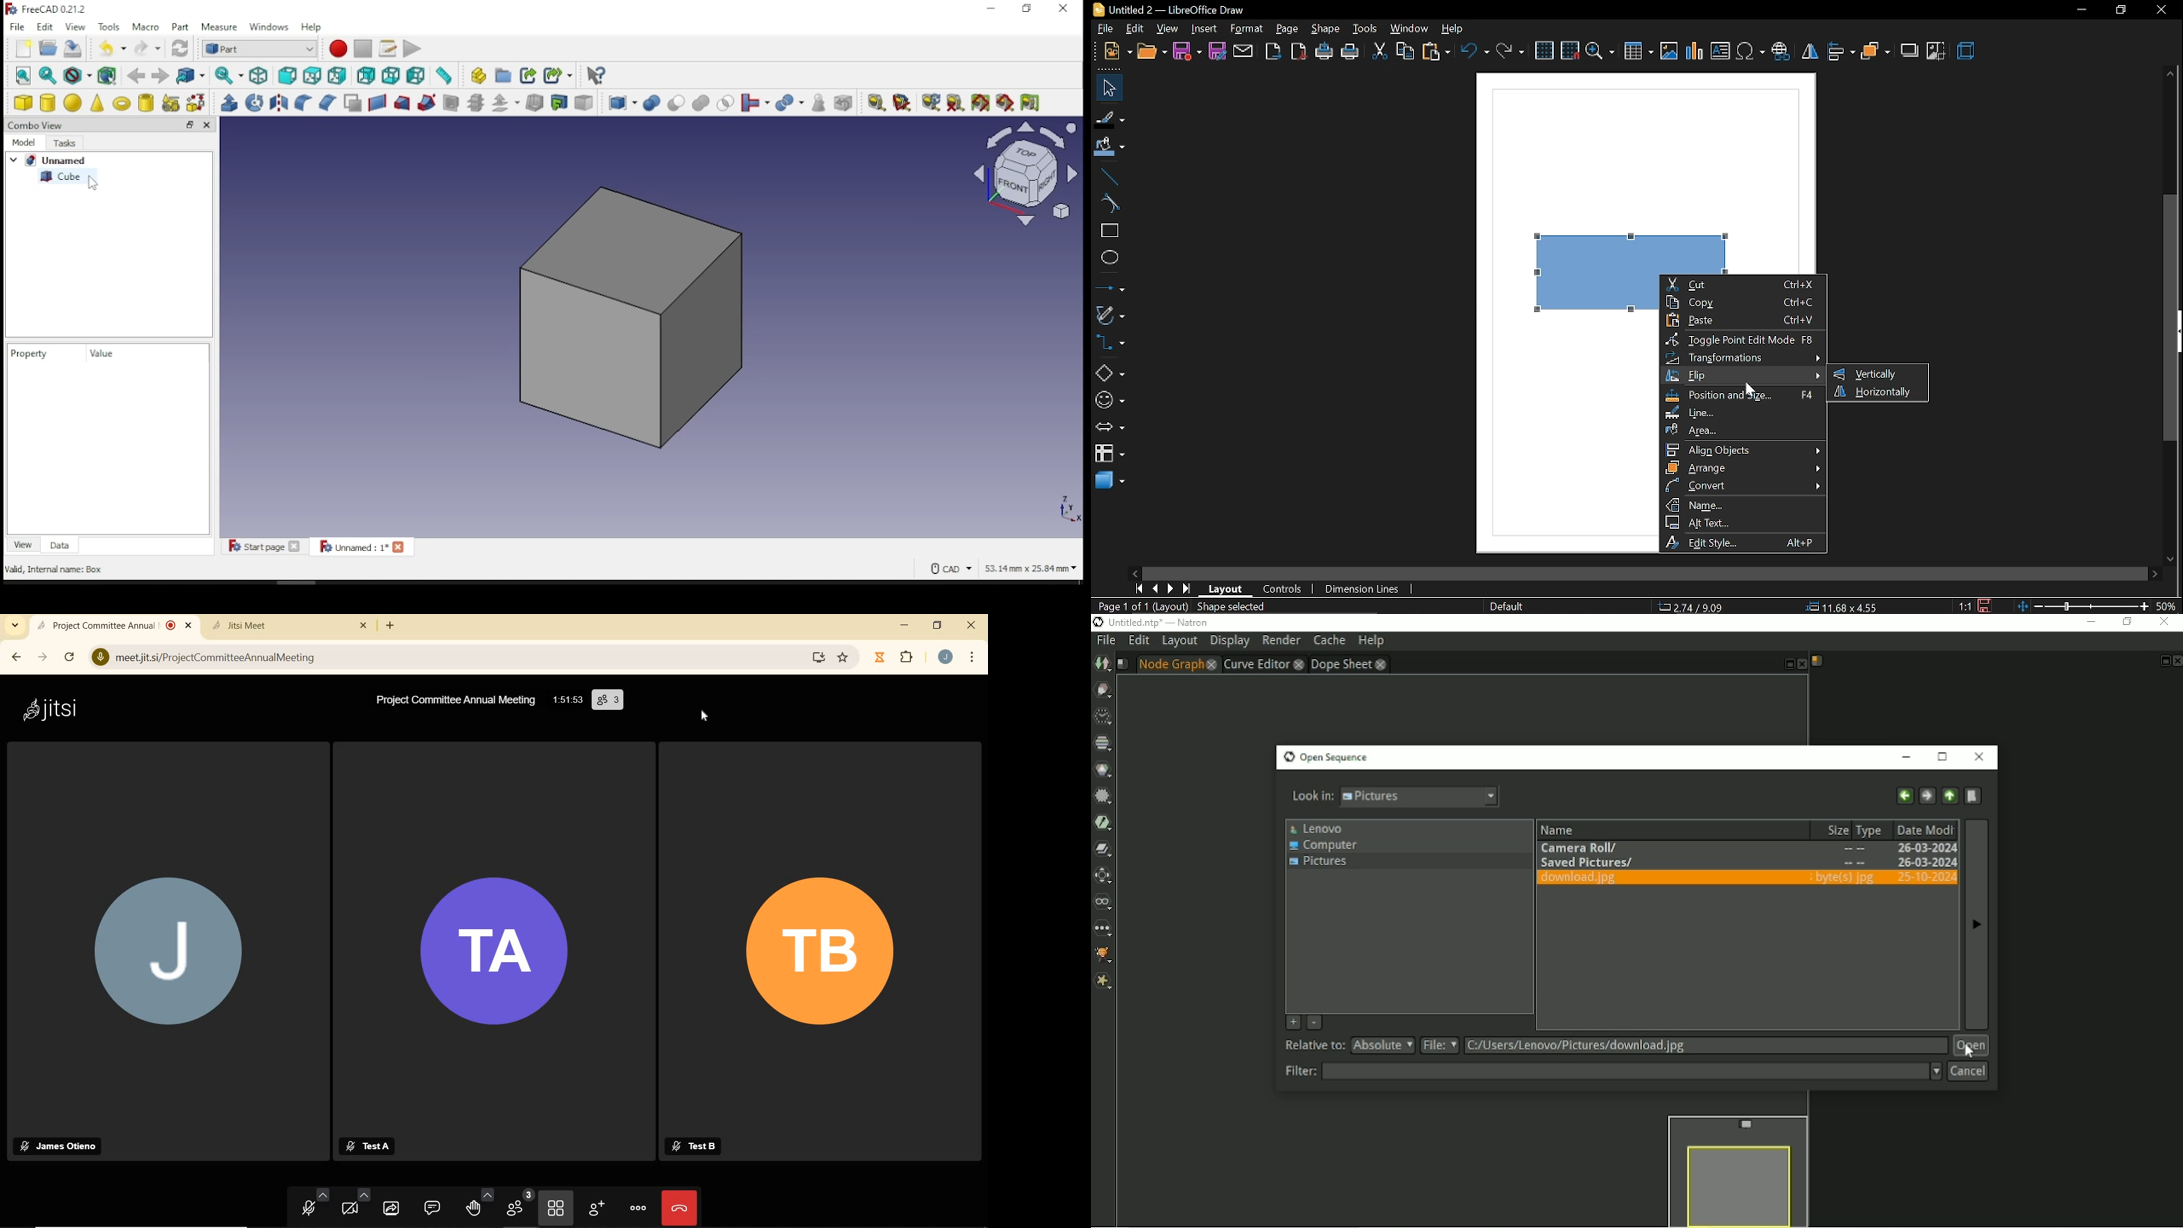 The height and width of the screenshot is (1232, 2184). What do you see at coordinates (821, 953) in the screenshot?
I see `participant's Profile Picture` at bounding box center [821, 953].